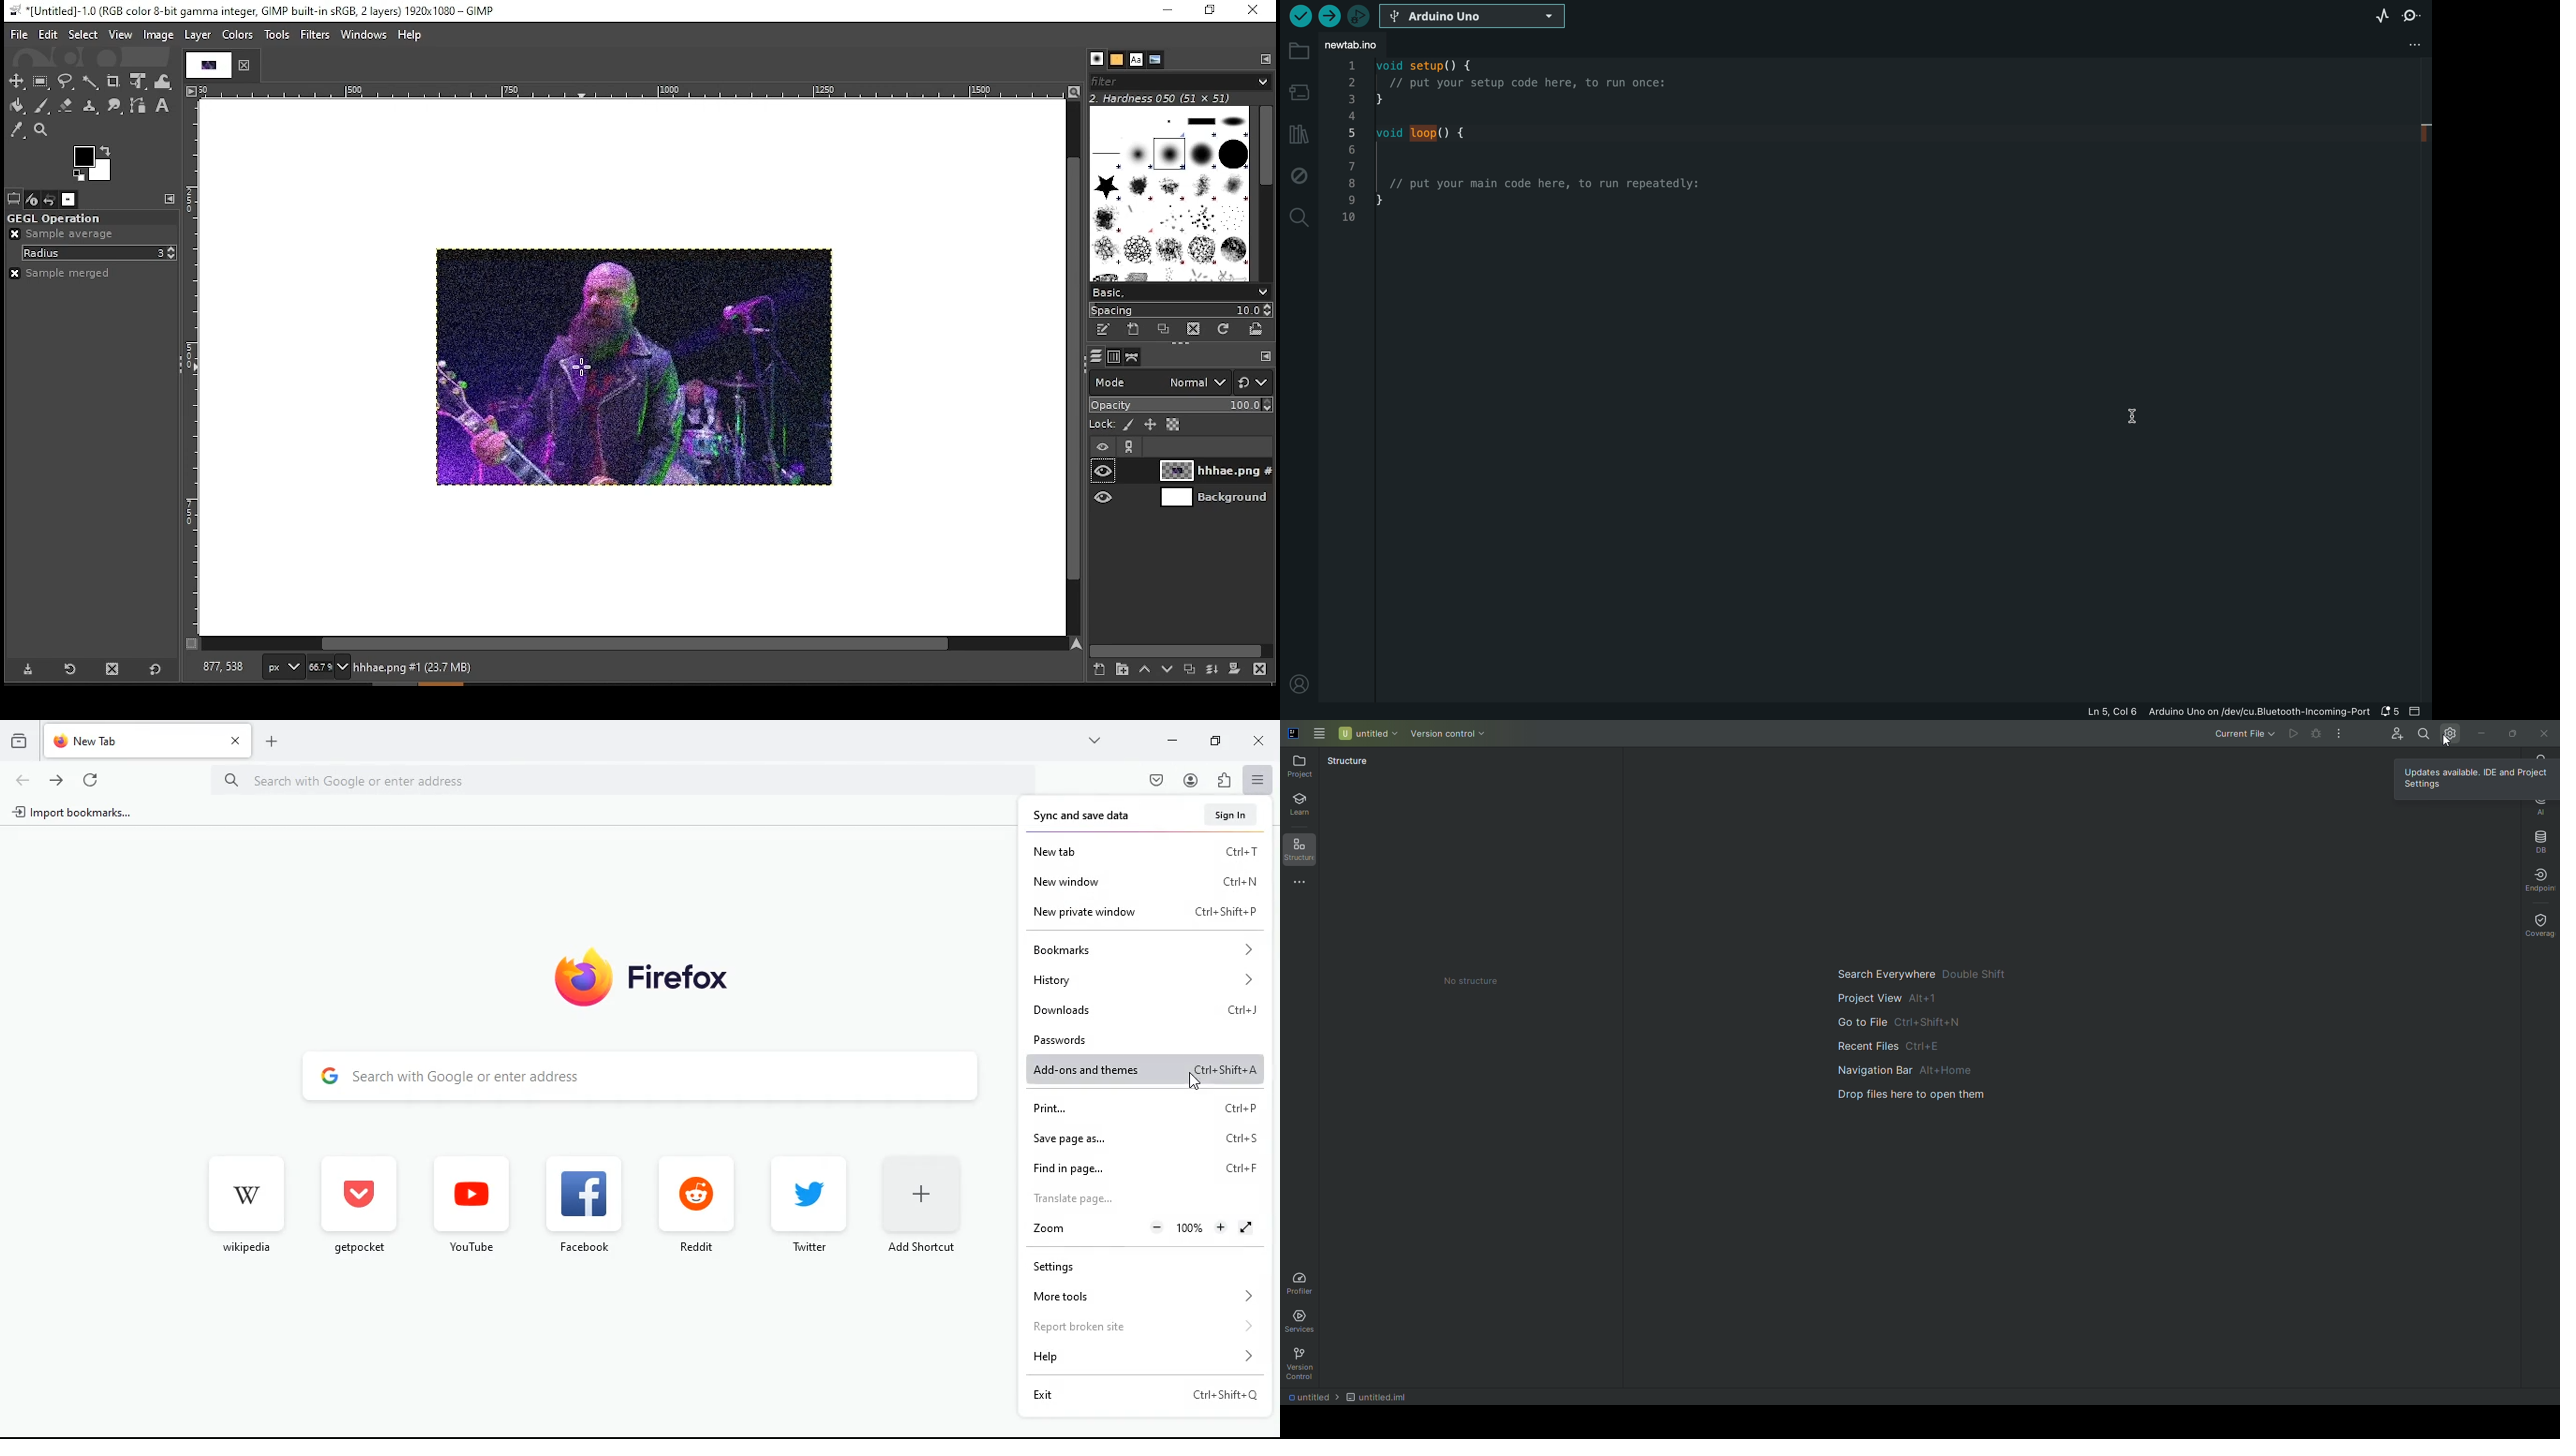 The width and height of the screenshot is (2576, 1456). I want to click on pocket, so click(1158, 783).